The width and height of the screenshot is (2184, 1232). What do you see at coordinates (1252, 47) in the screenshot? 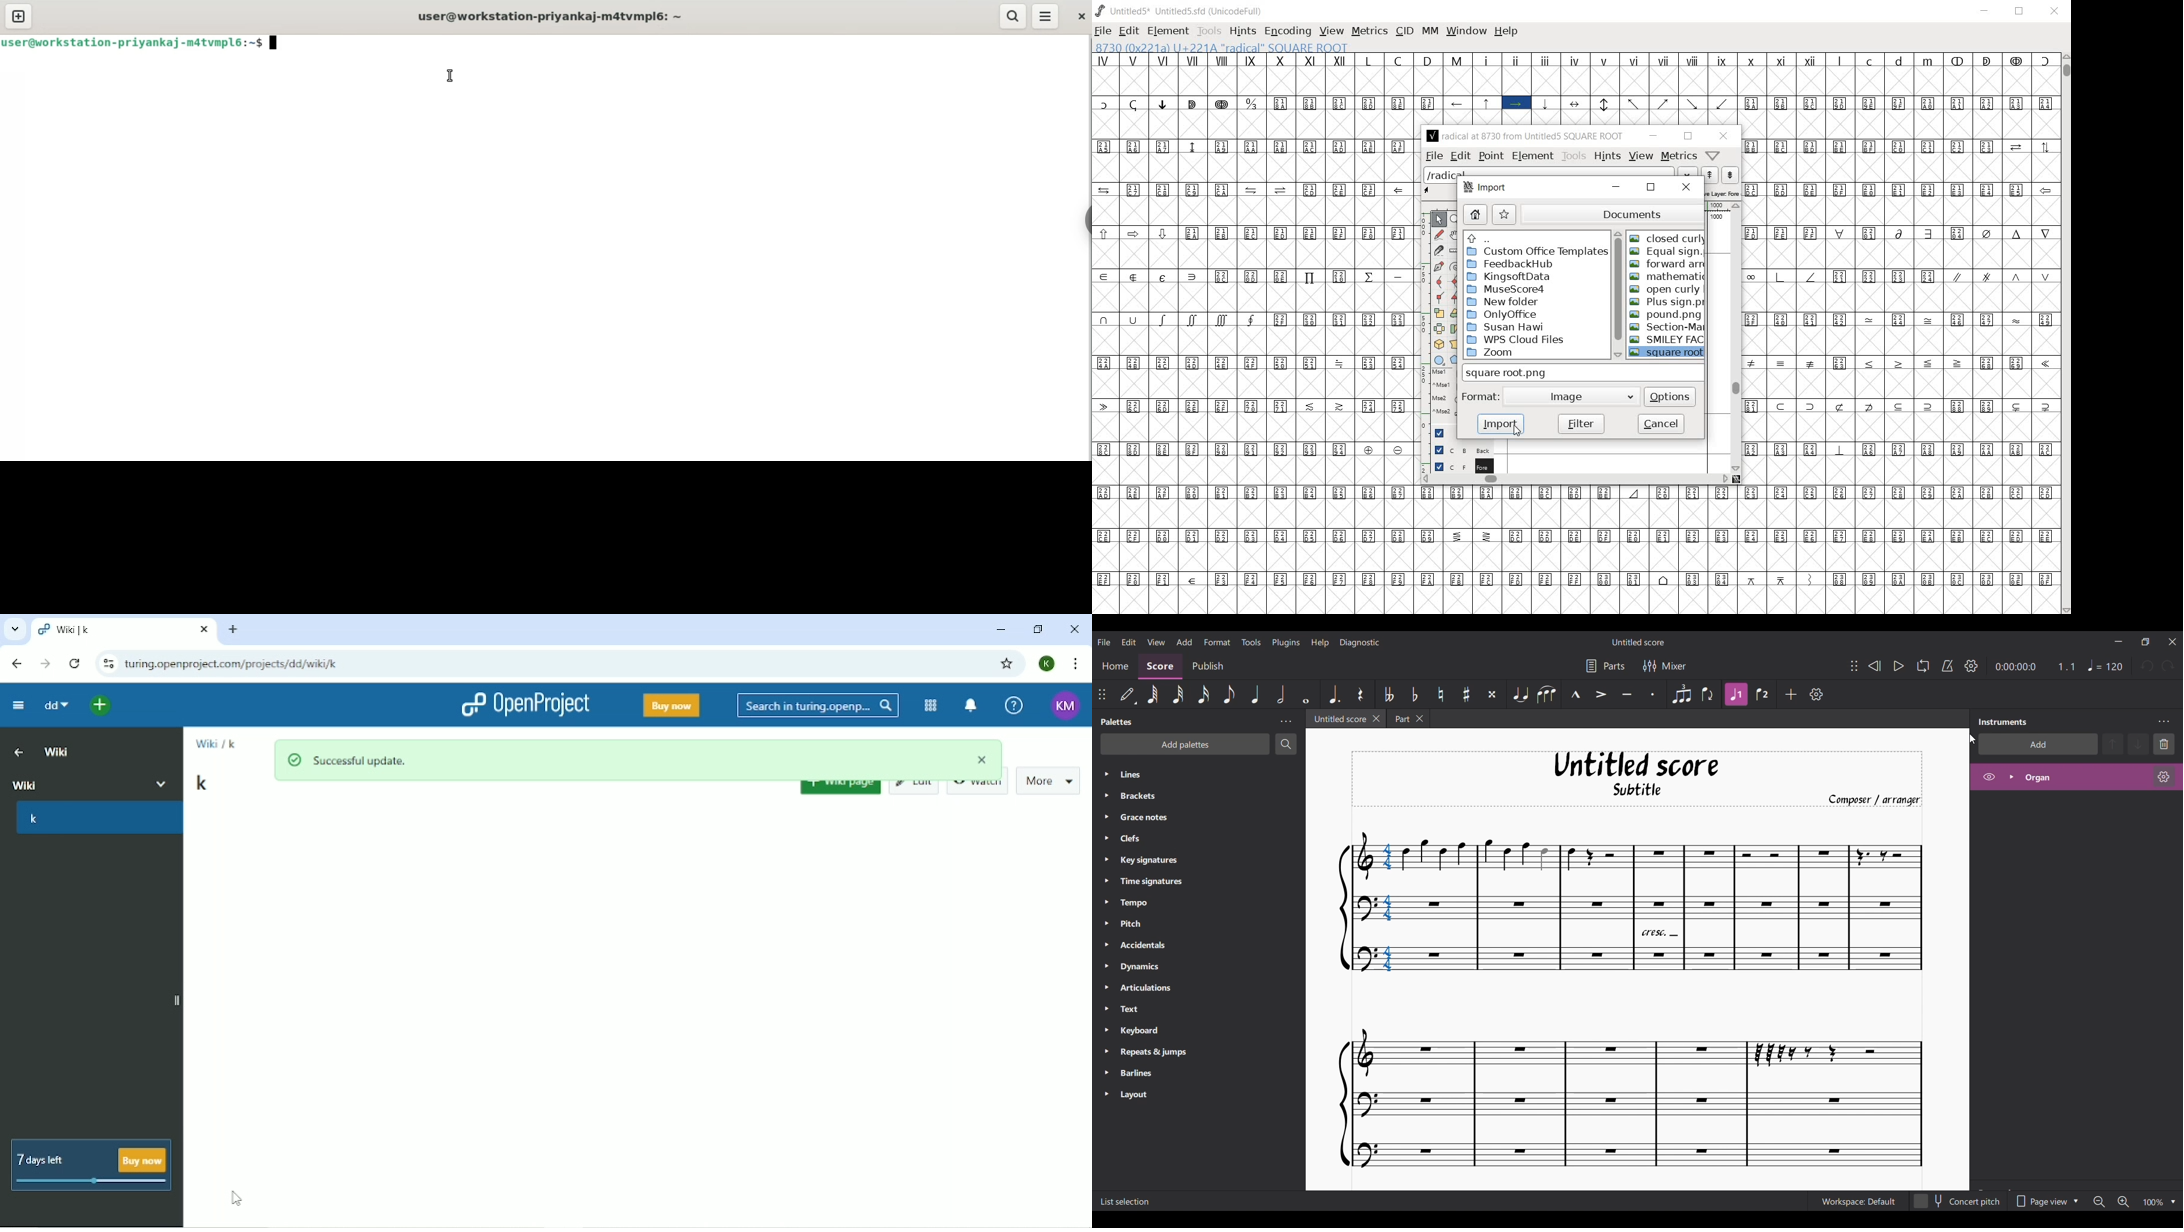
I see `8730 (0x221a) U+221A "radical" SQUARE ROOT` at bounding box center [1252, 47].